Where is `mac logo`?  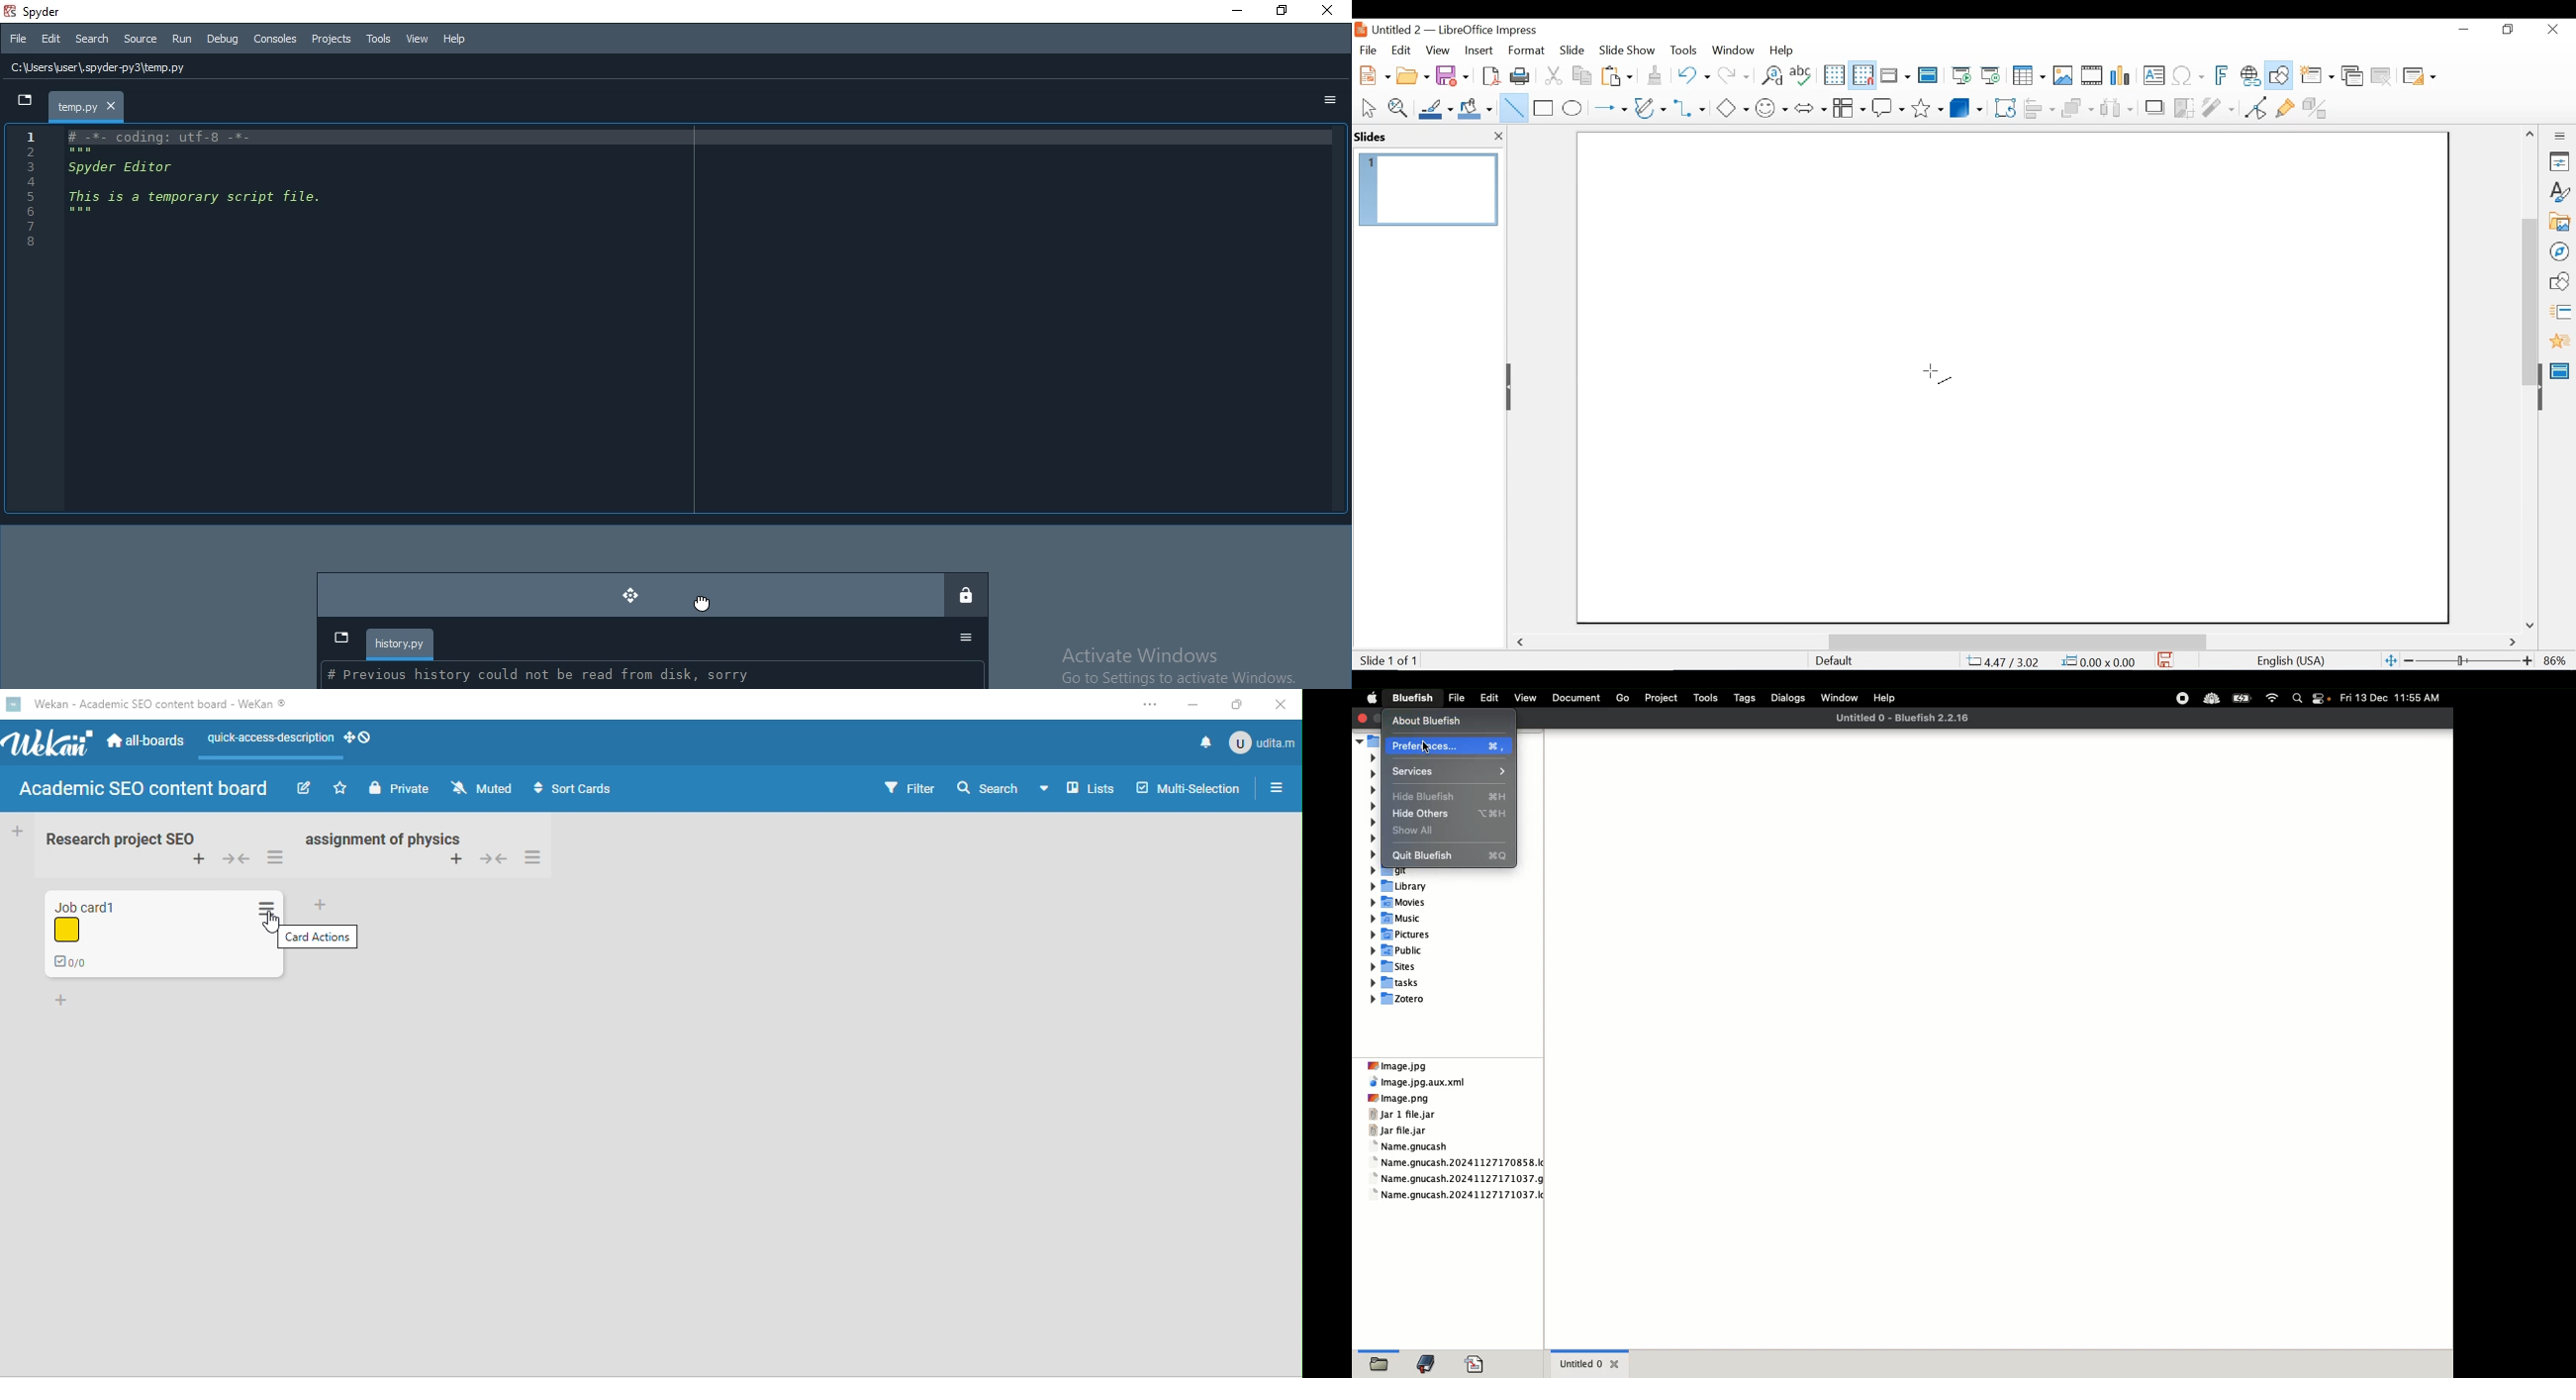
mac logo is located at coordinates (1372, 697).